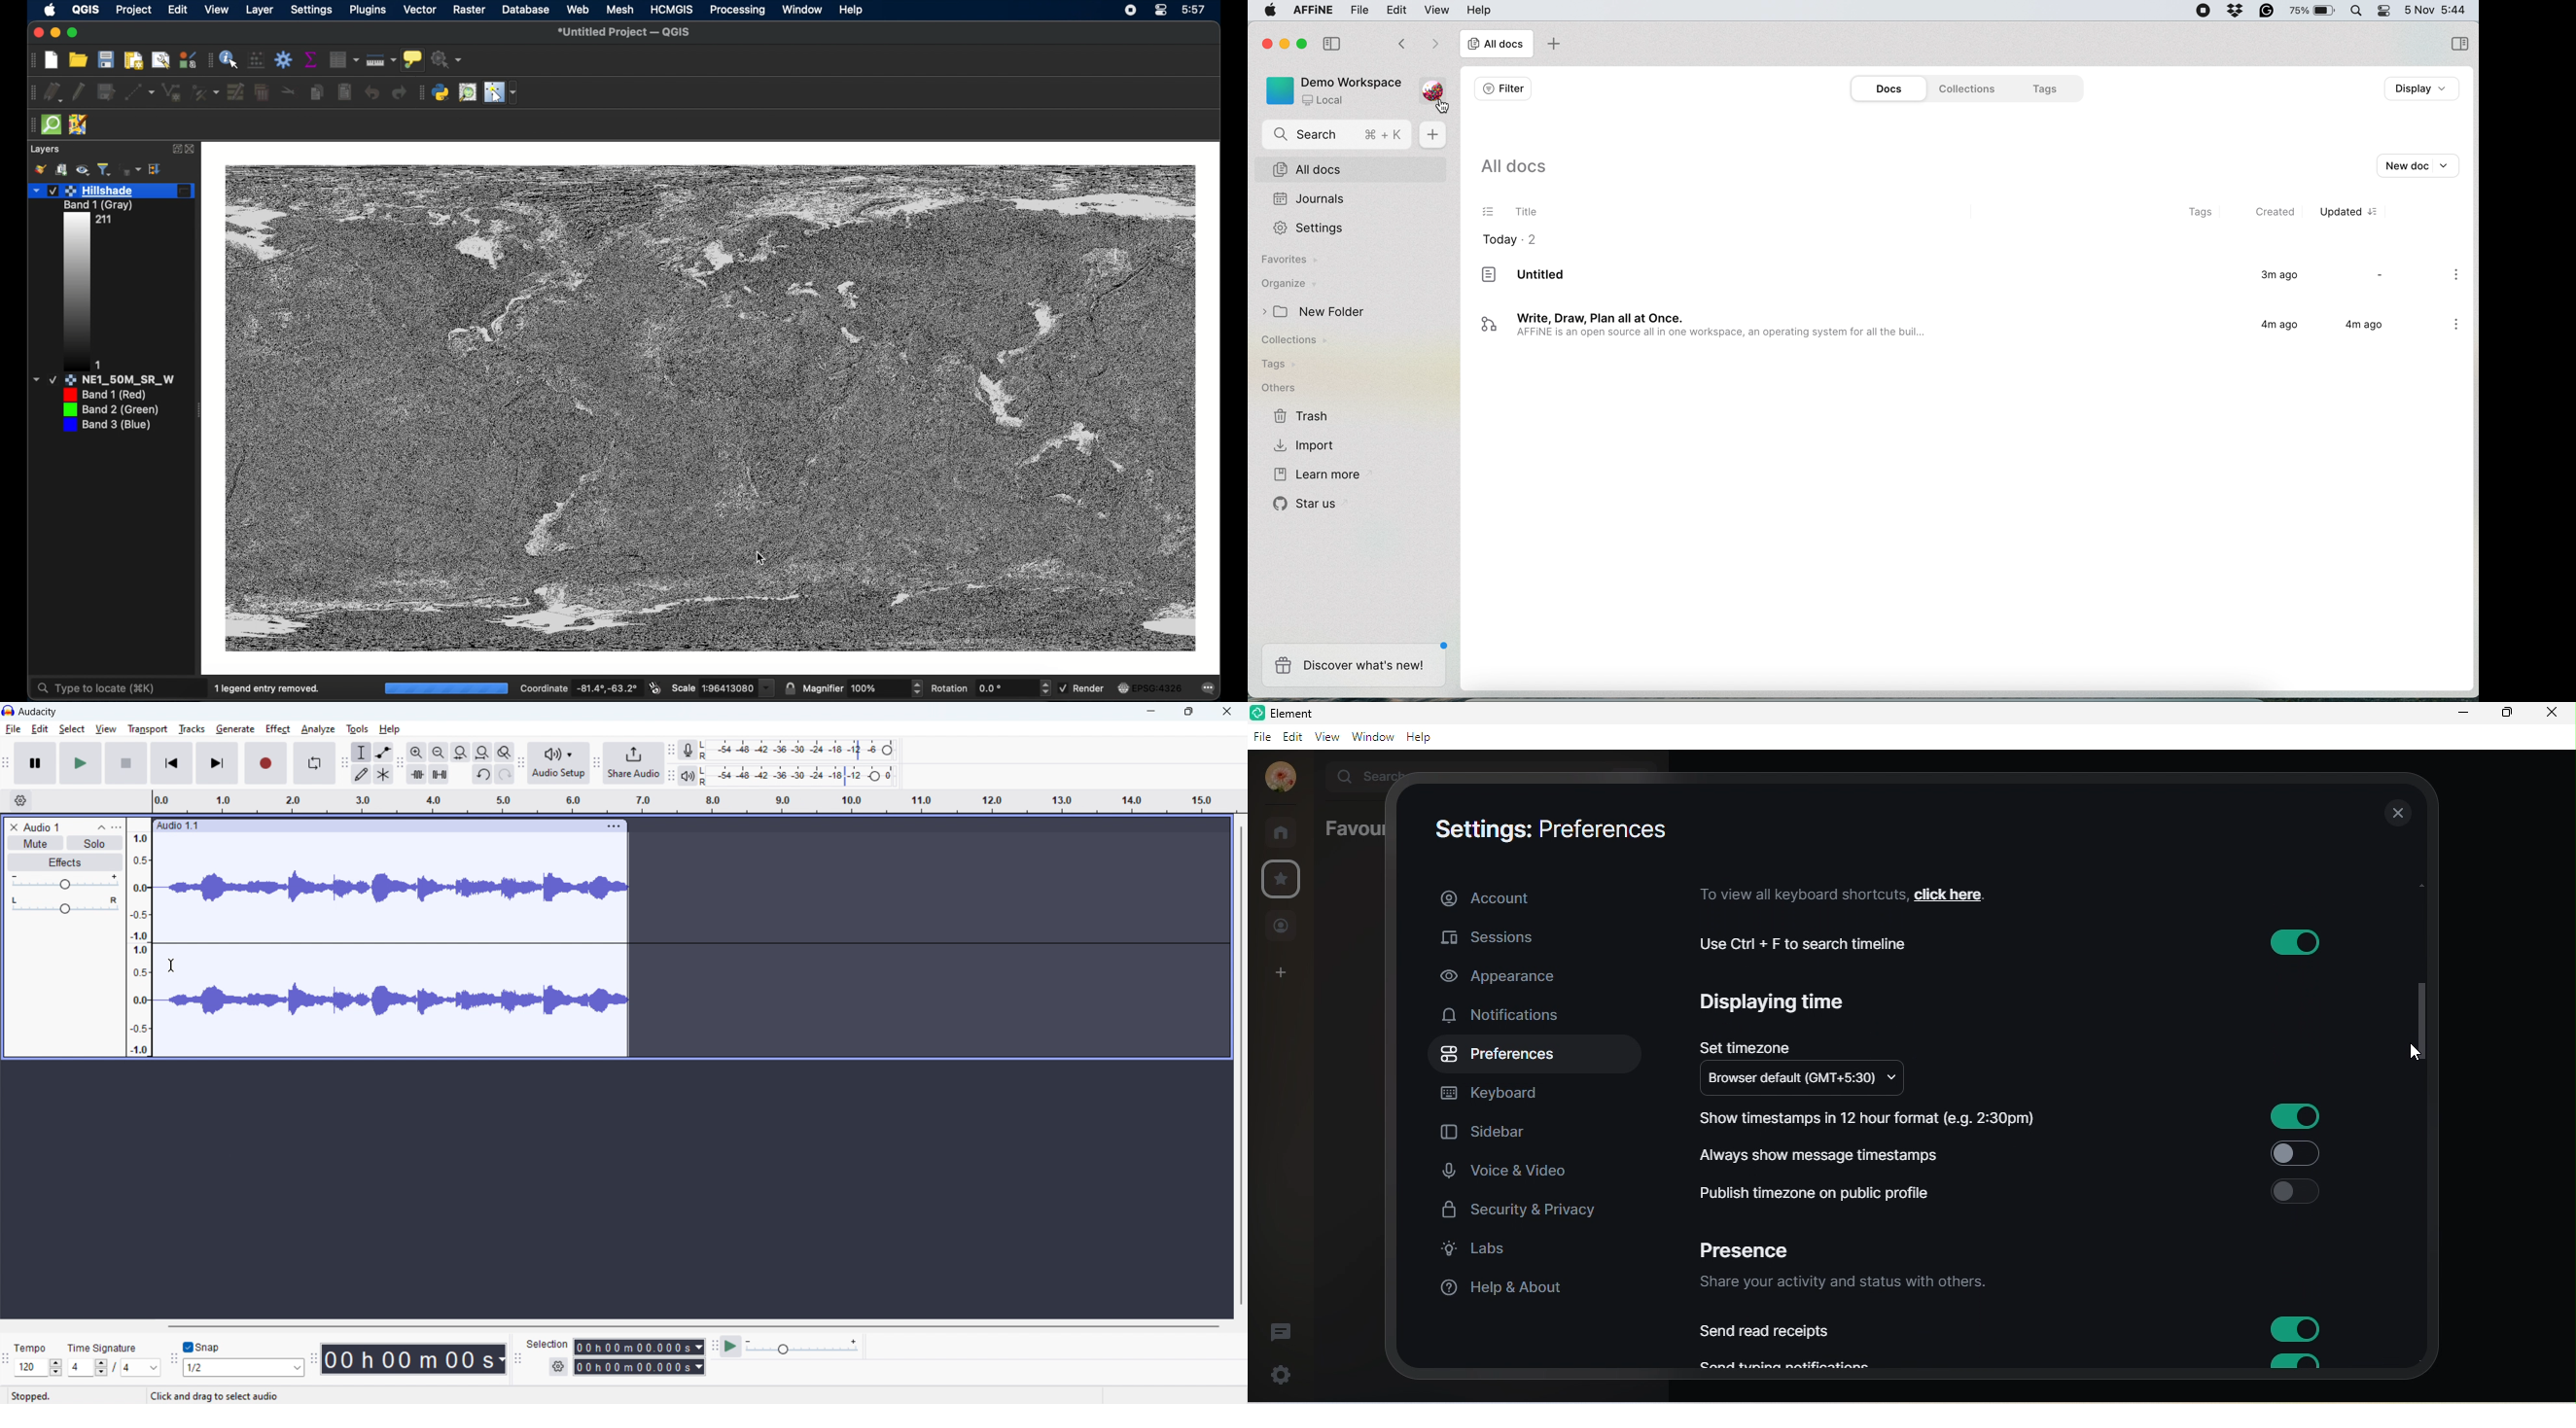 The width and height of the screenshot is (2576, 1428). I want to click on sidebar, so click(1486, 1135).